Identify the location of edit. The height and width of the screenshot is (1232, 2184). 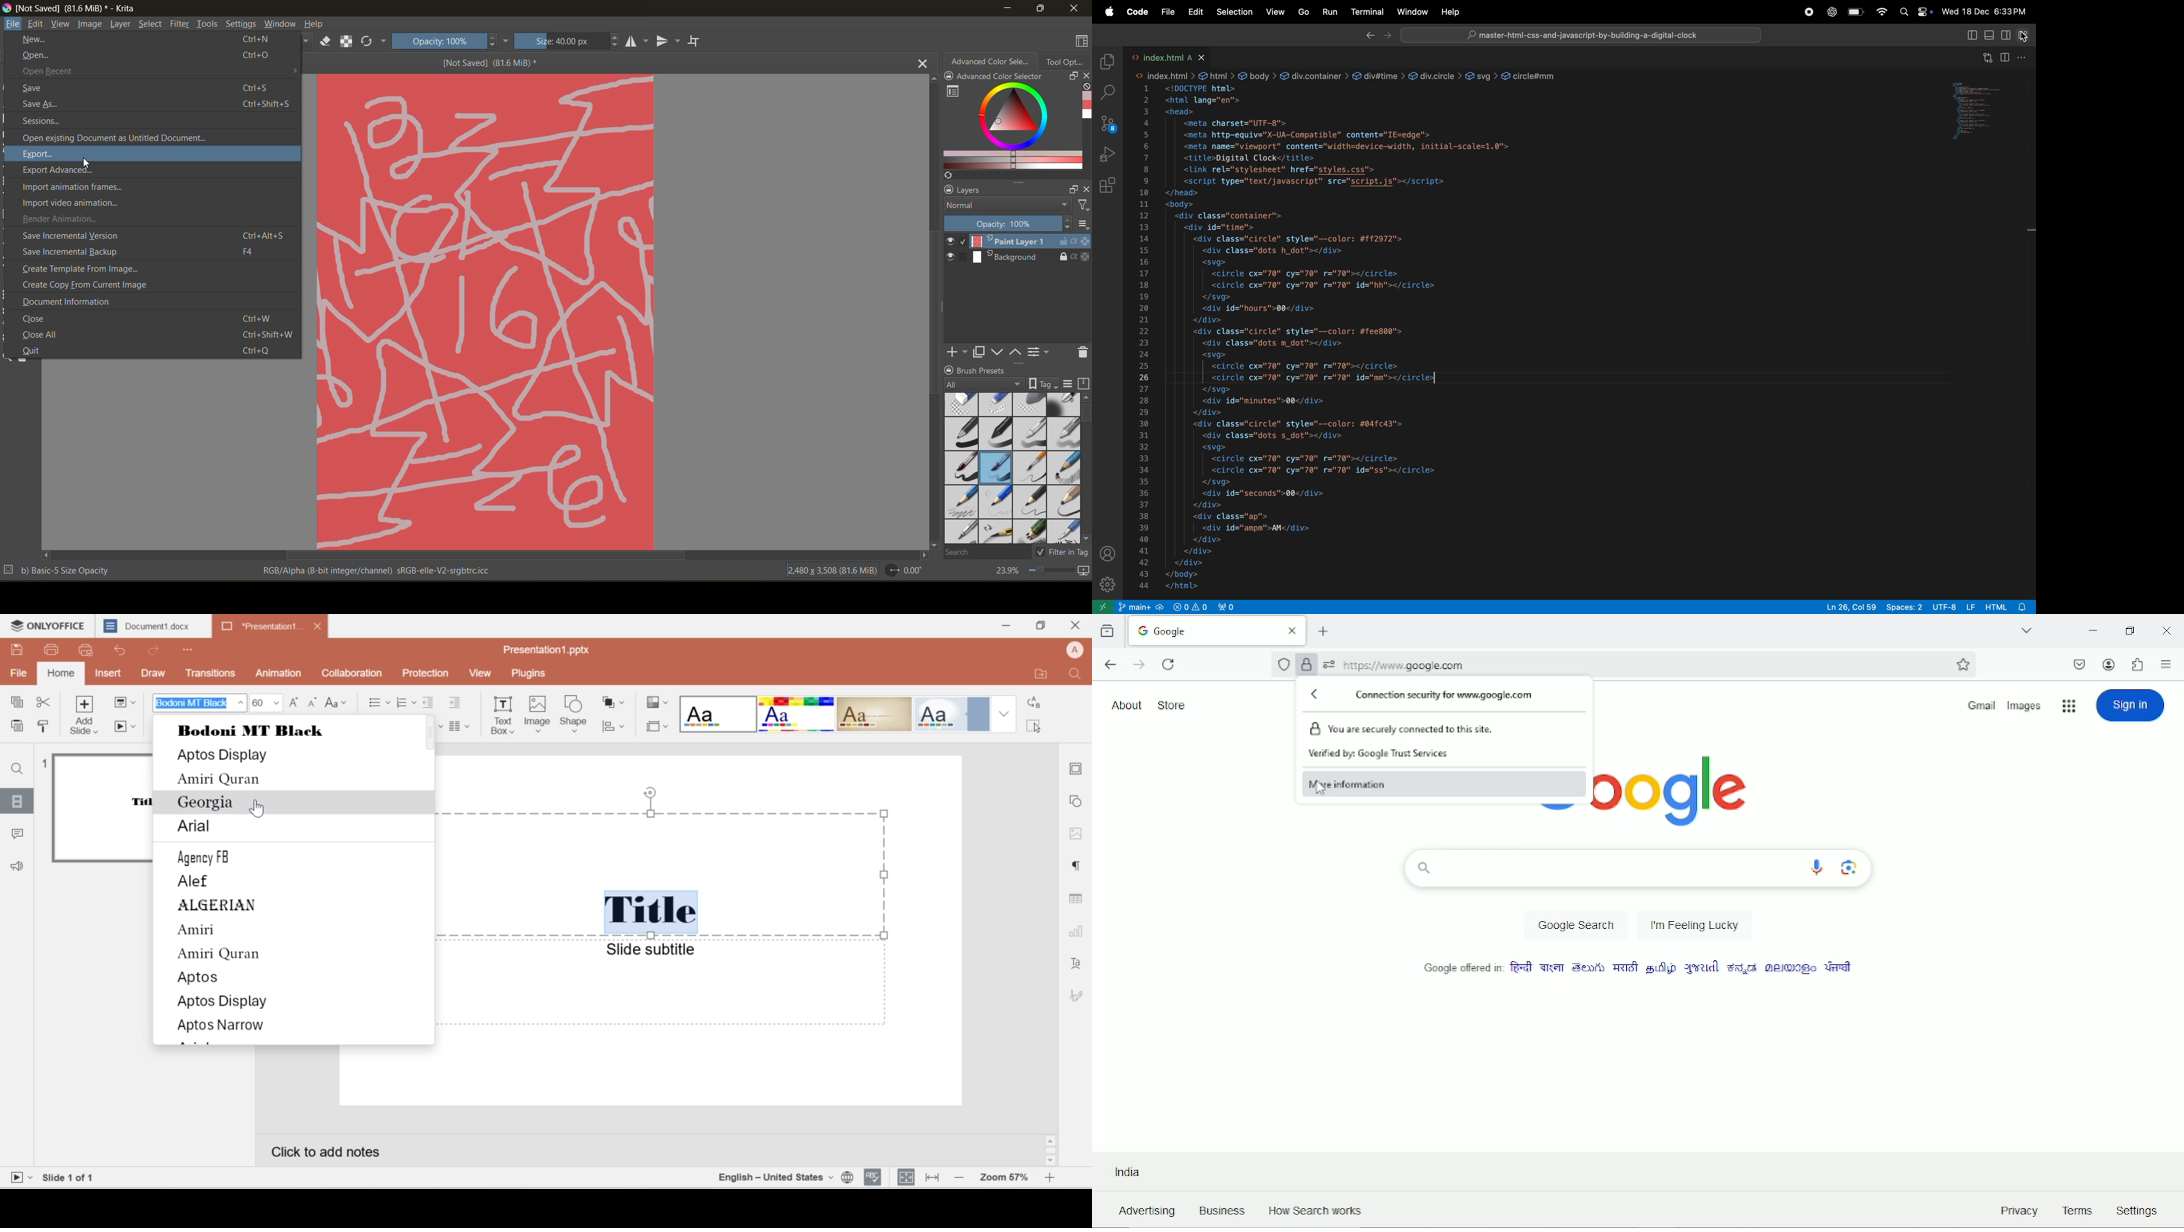
(36, 26).